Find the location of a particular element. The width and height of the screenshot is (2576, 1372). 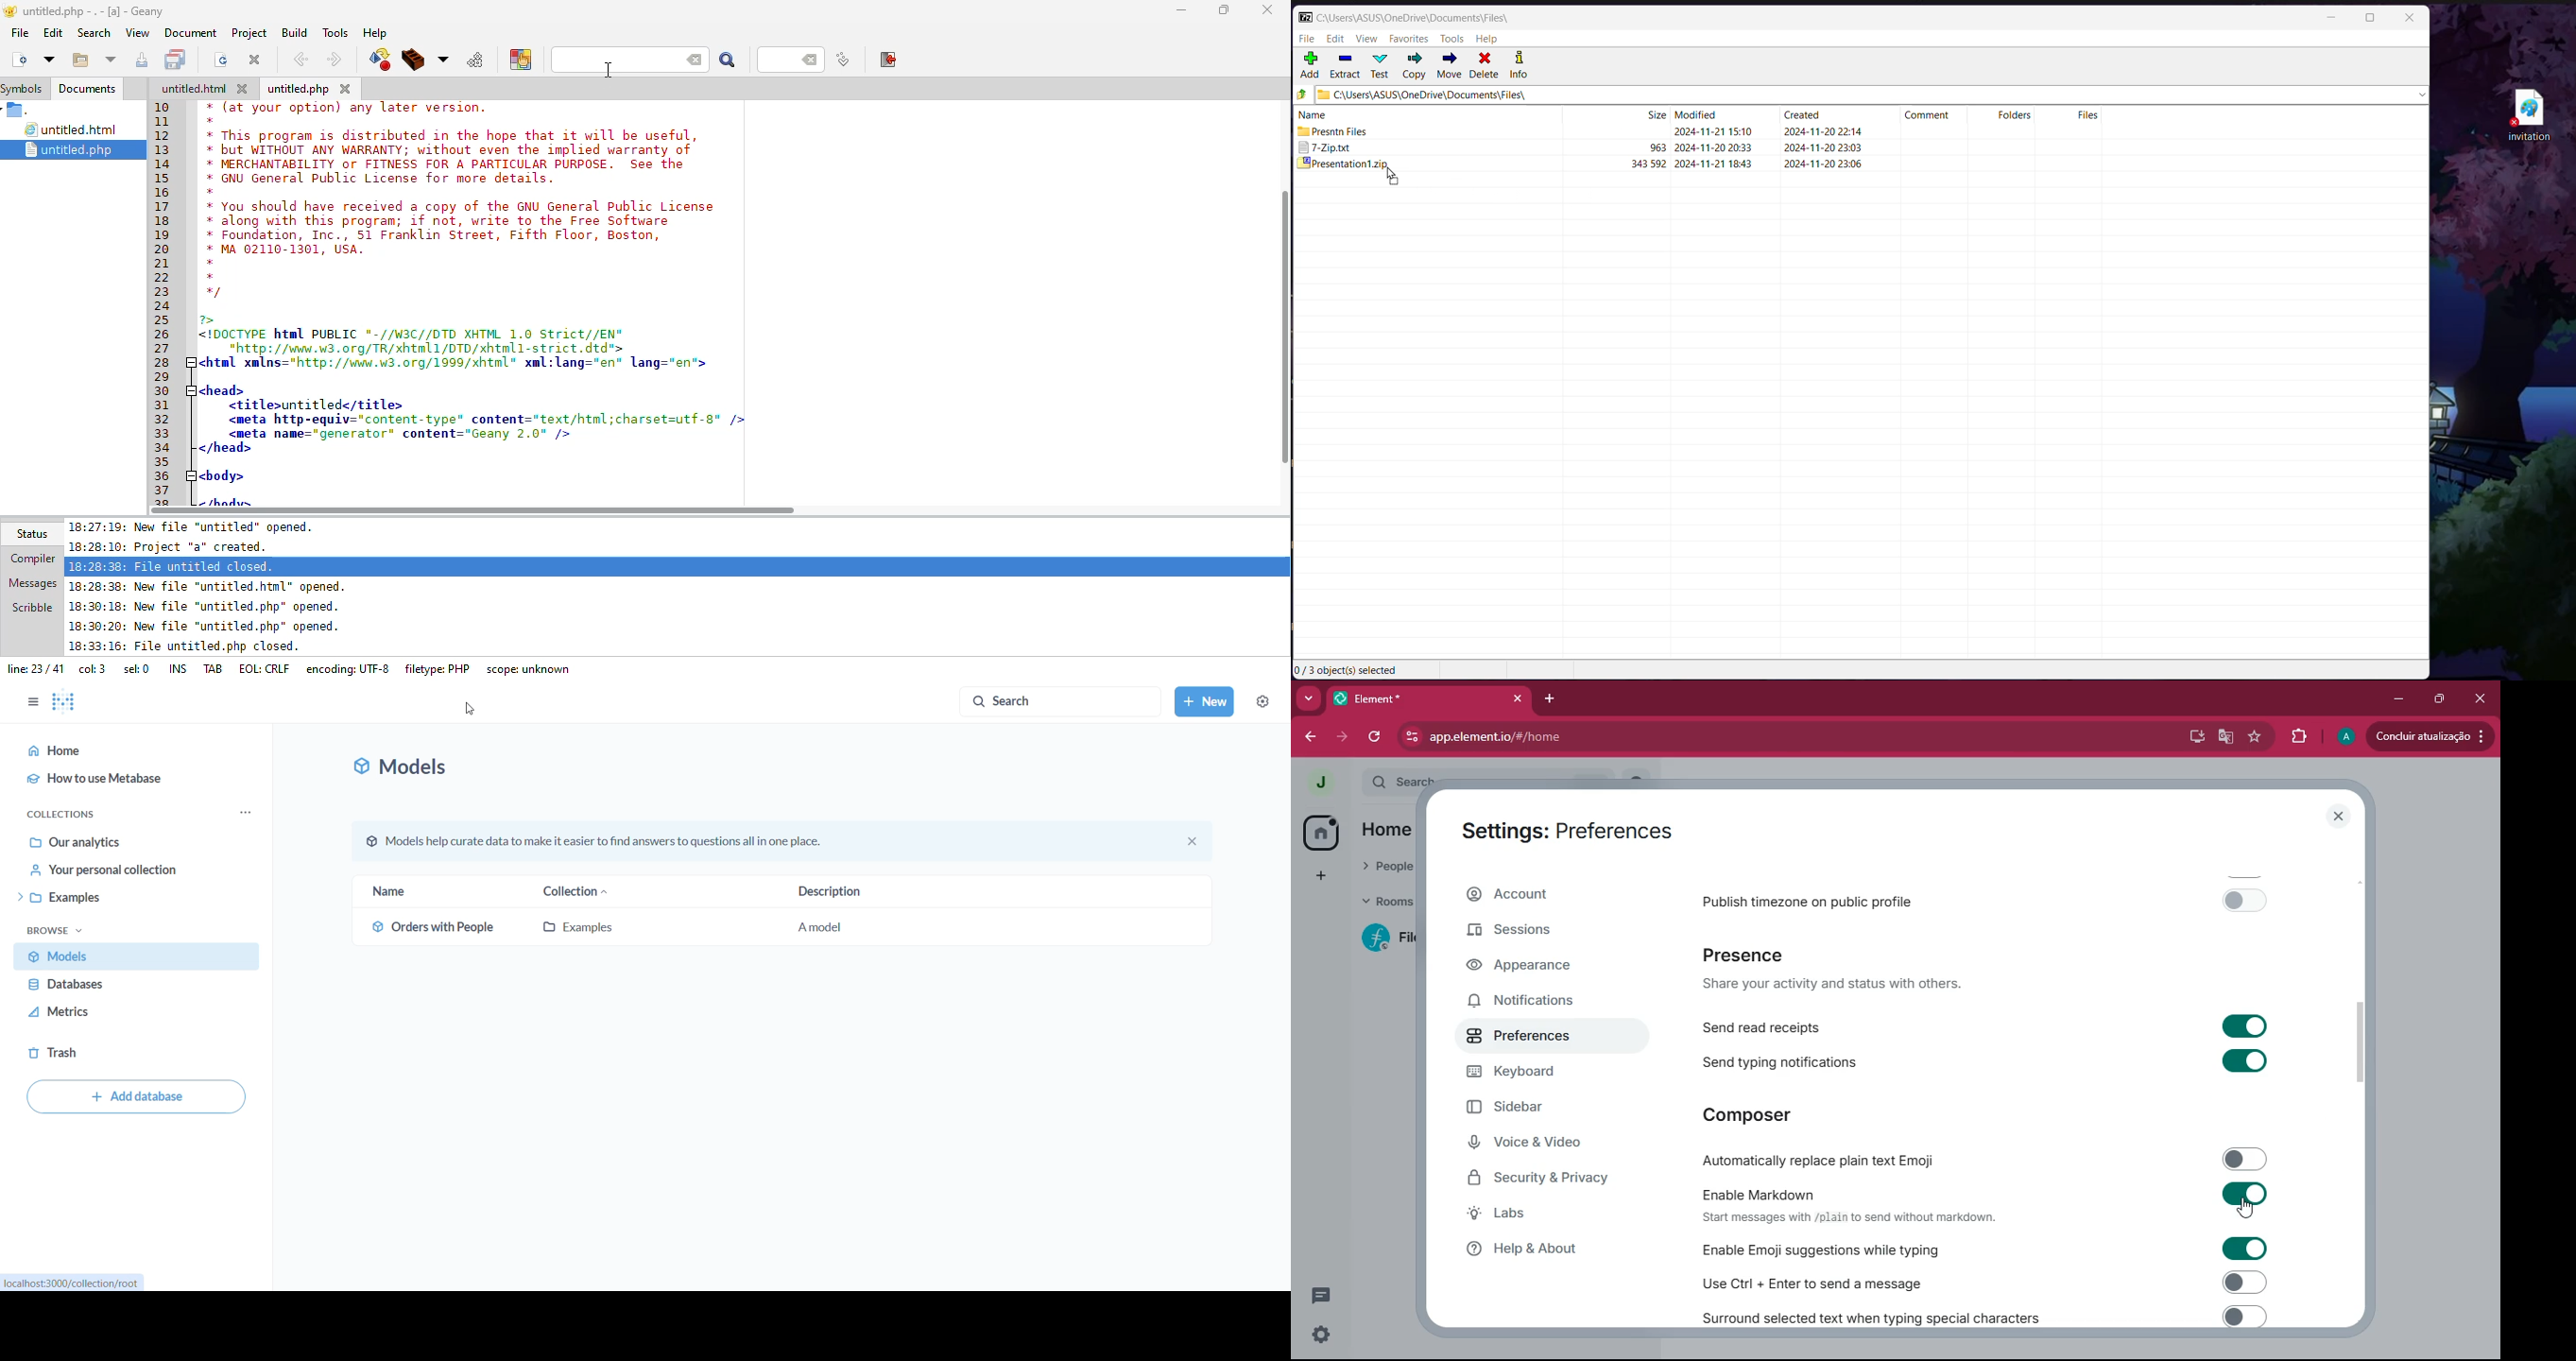

25 is located at coordinates (163, 319).